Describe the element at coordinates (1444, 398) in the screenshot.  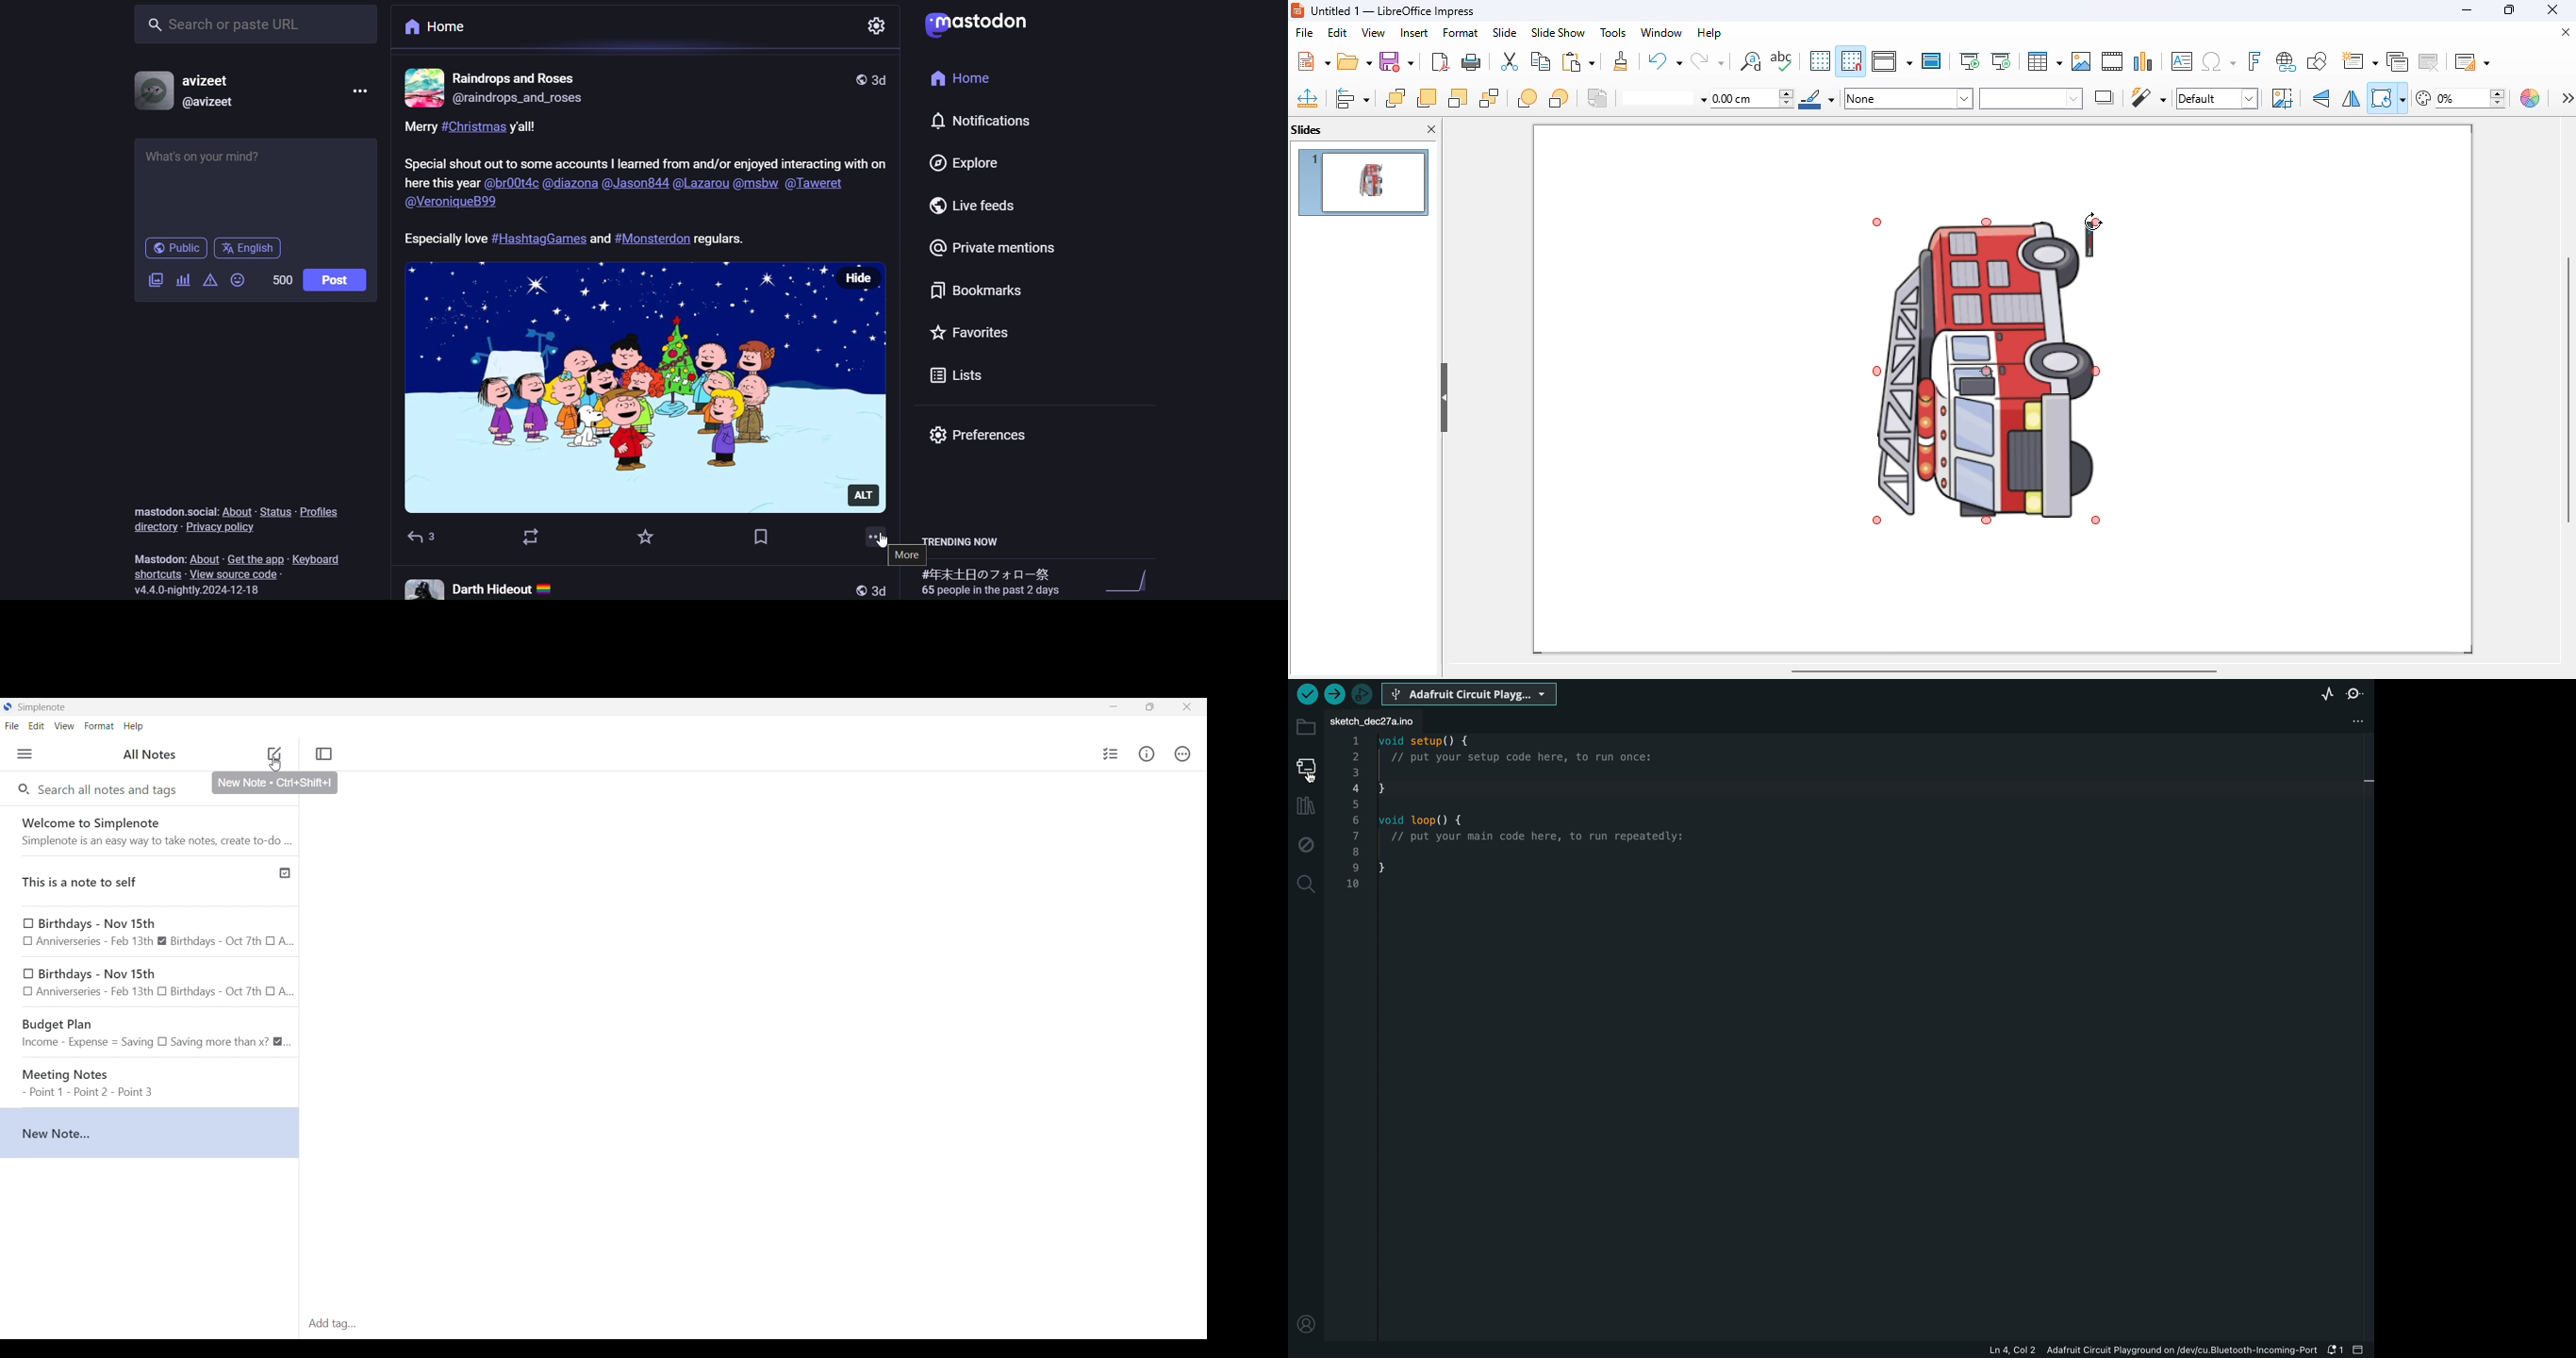
I see `hide` at that location.